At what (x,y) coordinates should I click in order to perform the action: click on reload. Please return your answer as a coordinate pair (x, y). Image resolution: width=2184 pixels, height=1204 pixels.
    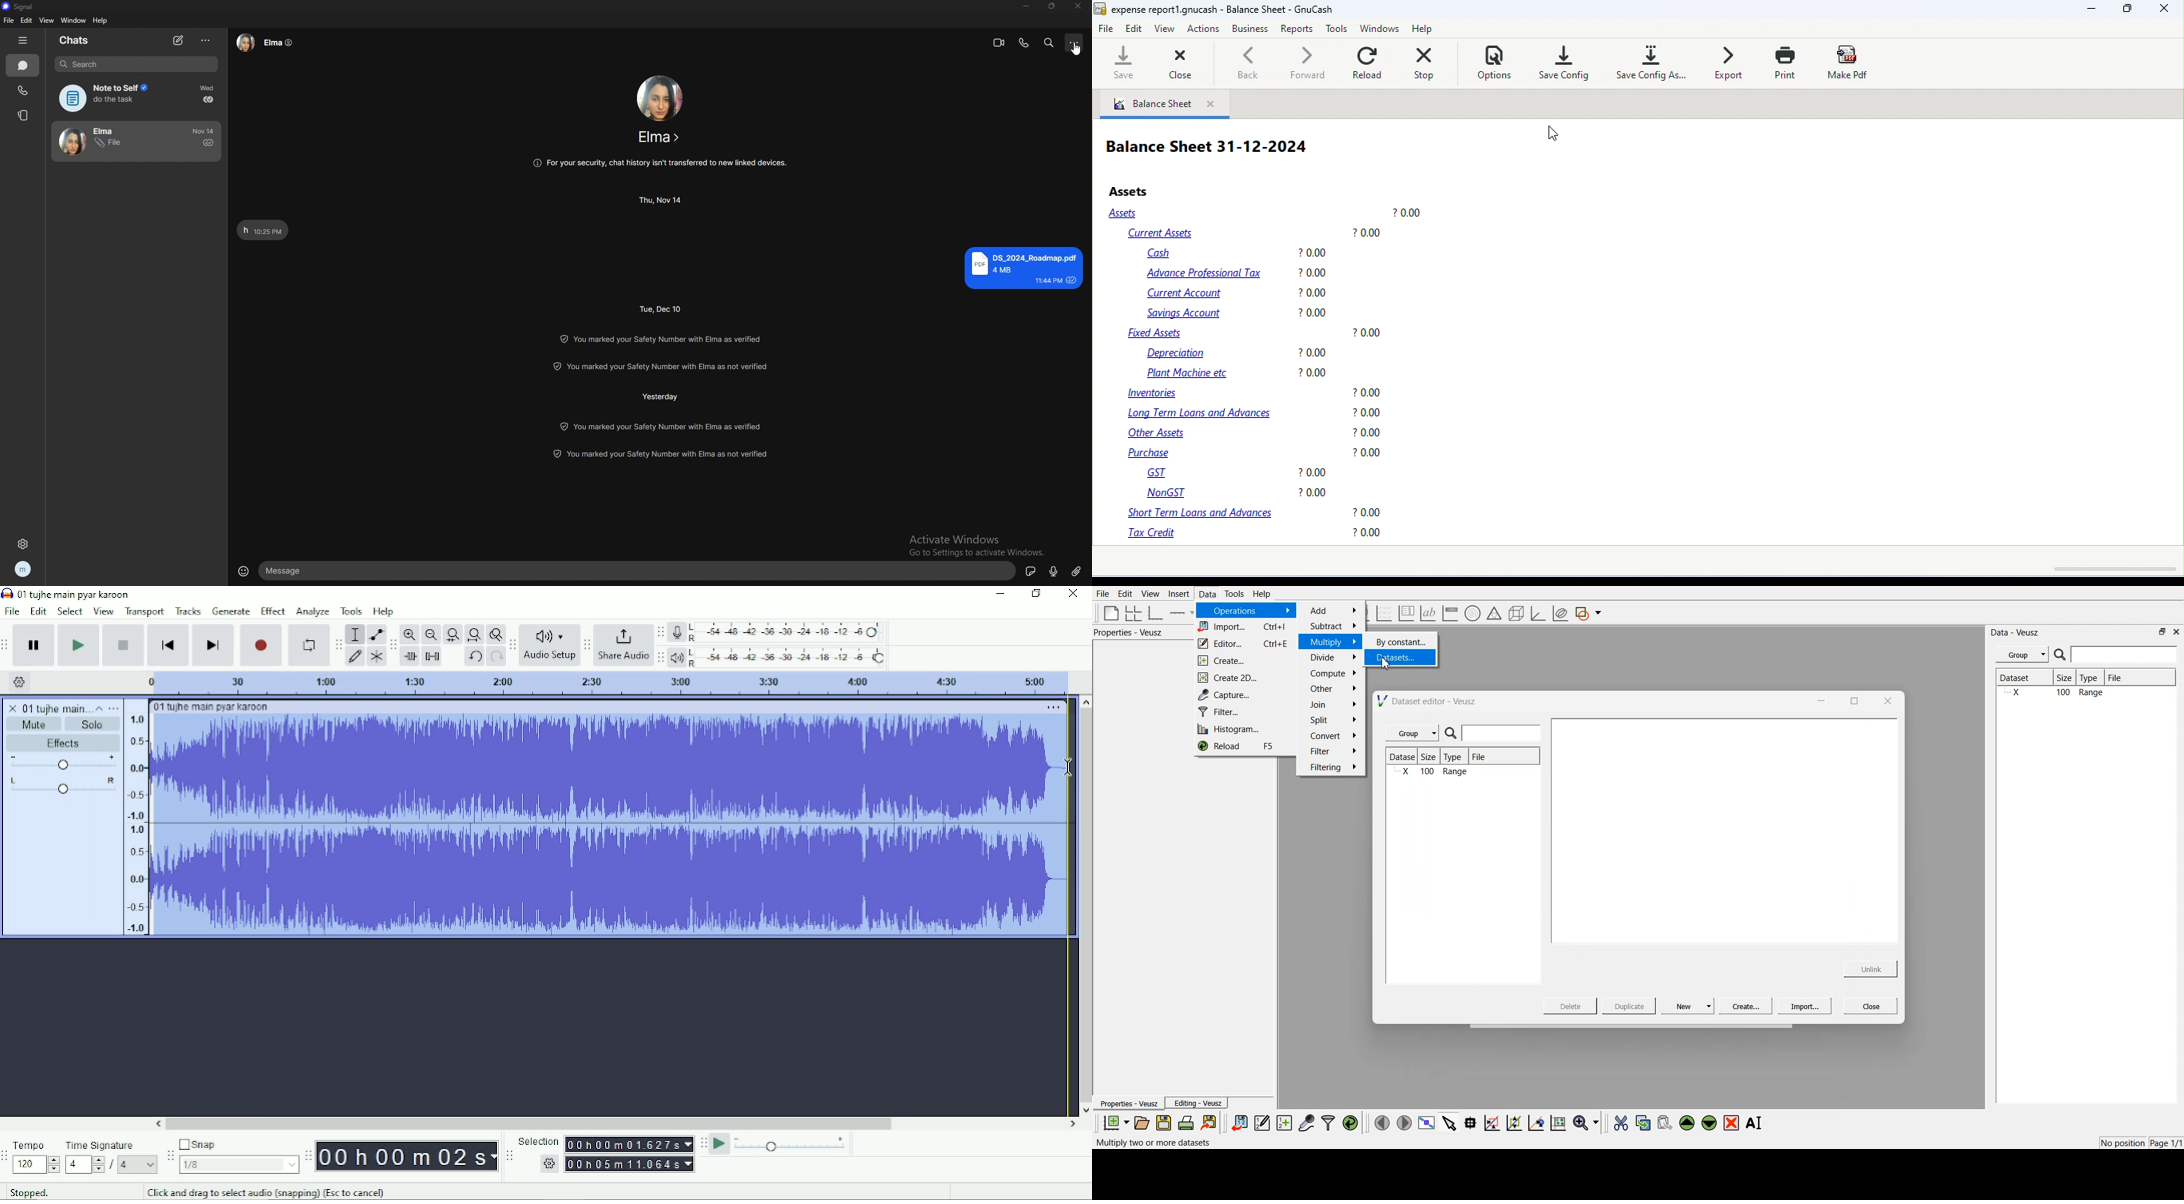
    Looking at the image, I should click on (1369, 60).